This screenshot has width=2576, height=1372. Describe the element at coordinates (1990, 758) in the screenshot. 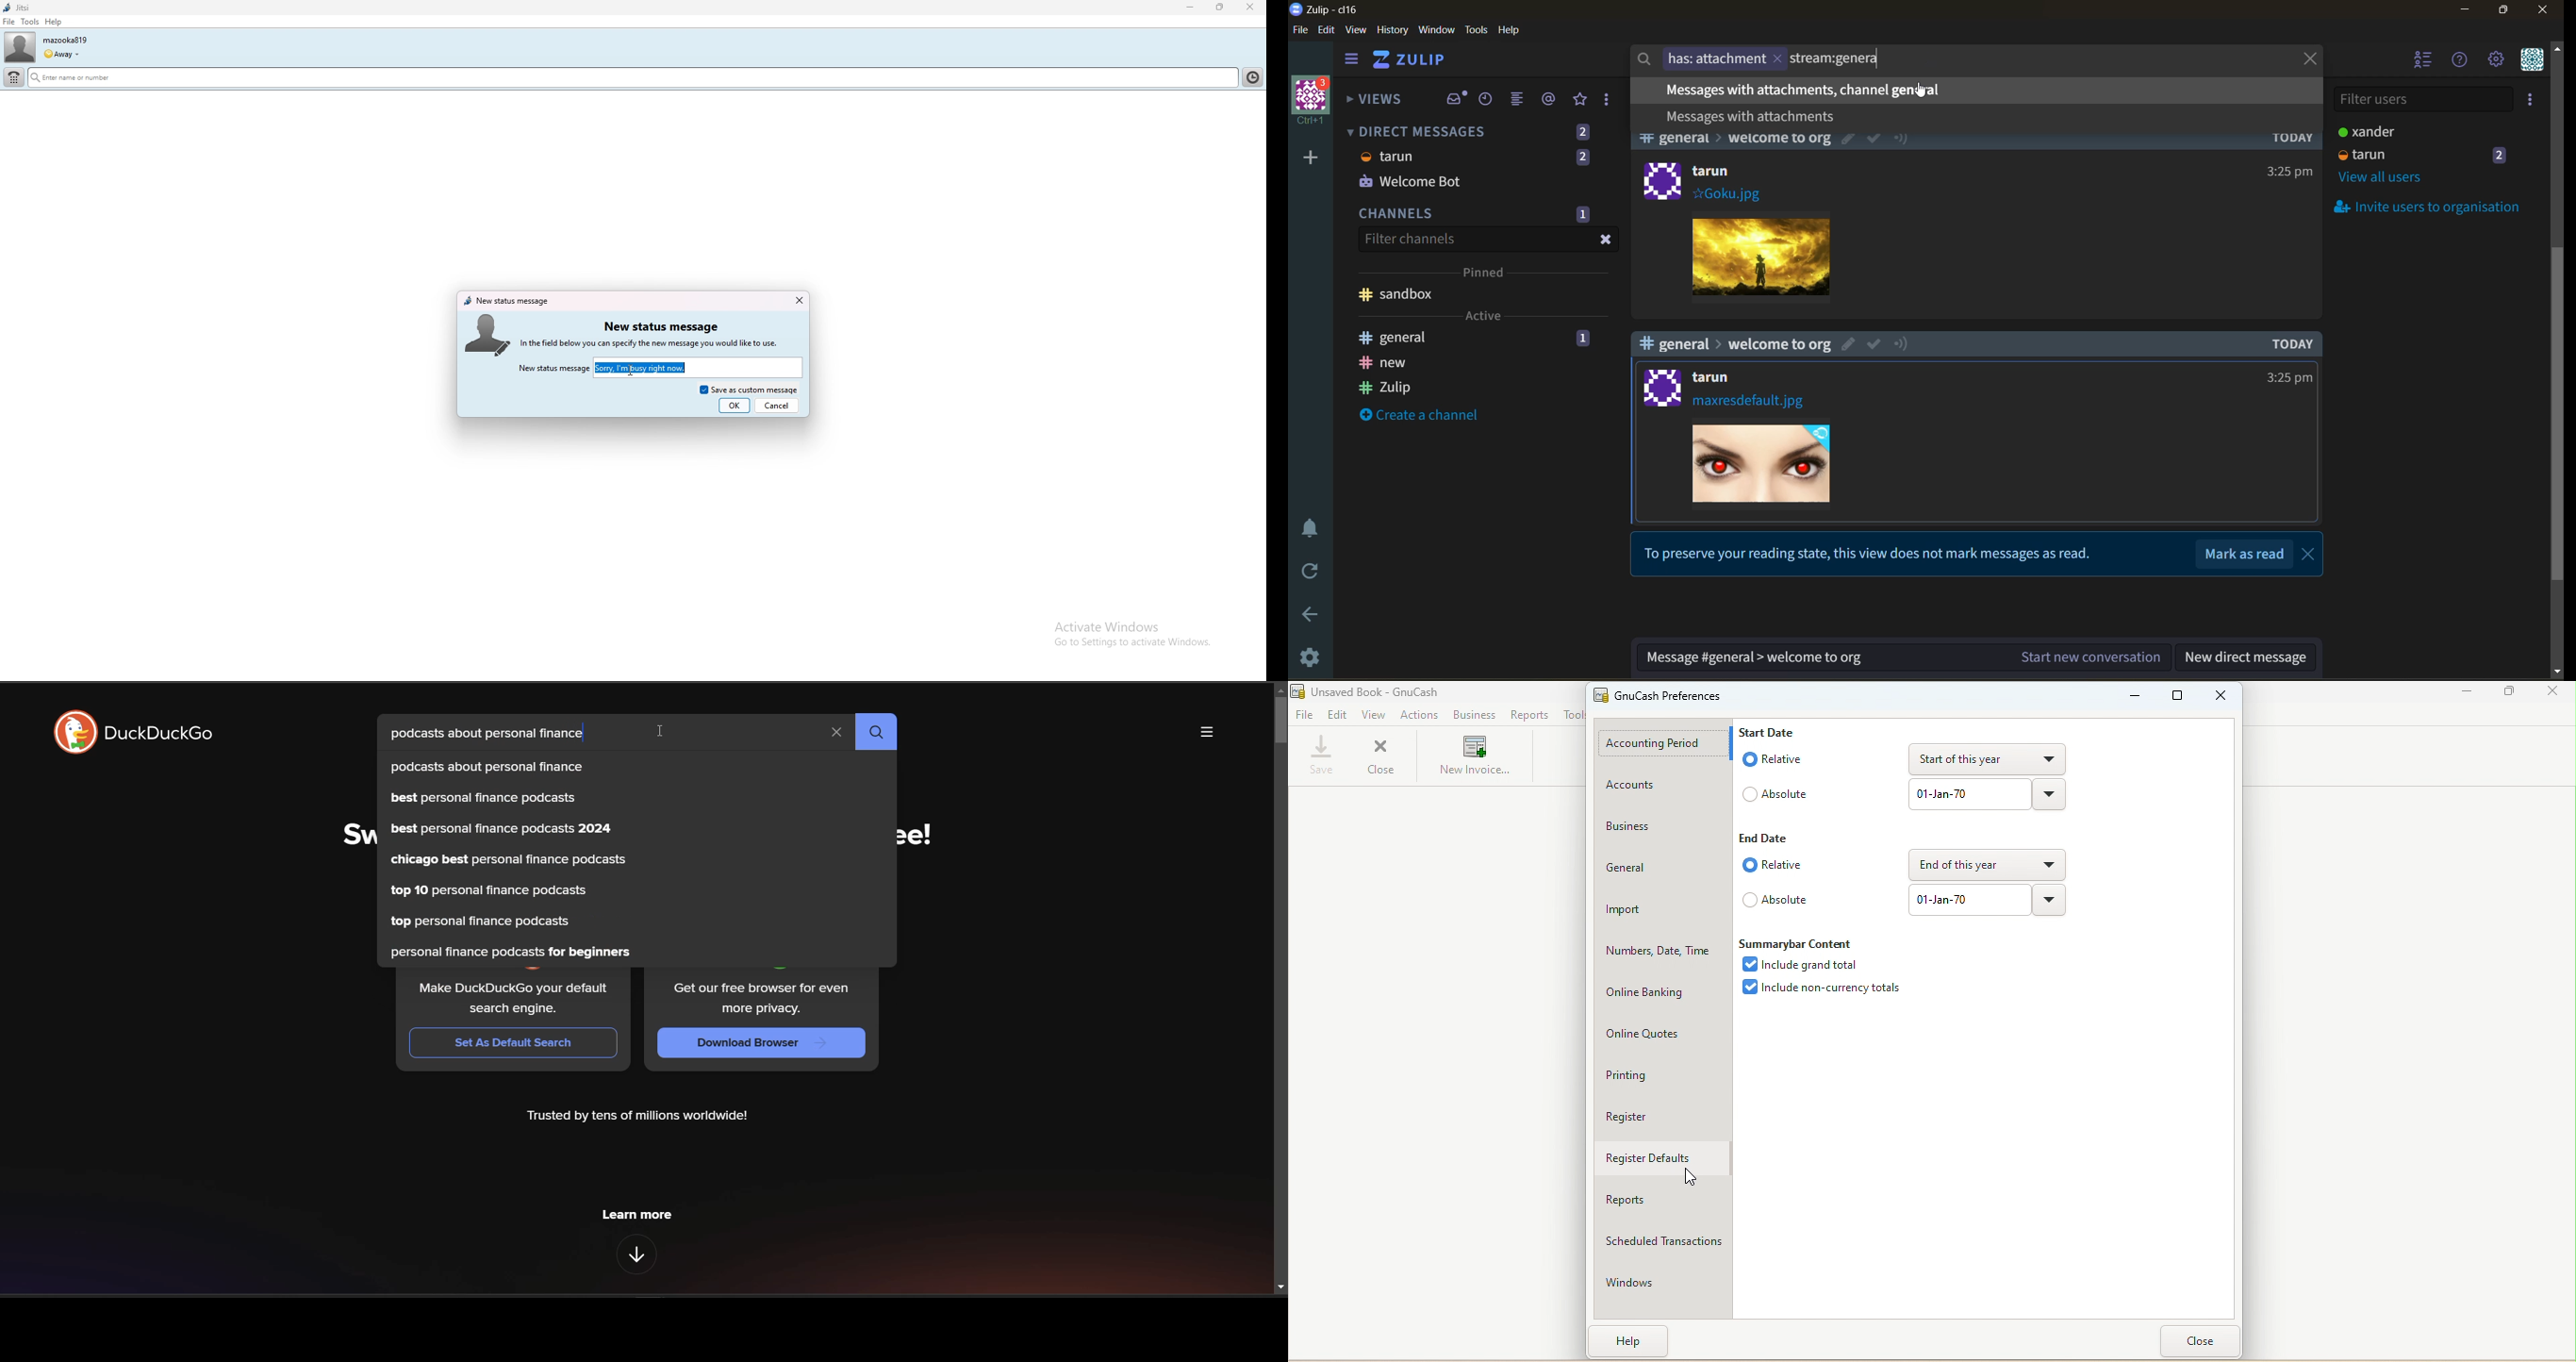

I see `Drop down` at that location.